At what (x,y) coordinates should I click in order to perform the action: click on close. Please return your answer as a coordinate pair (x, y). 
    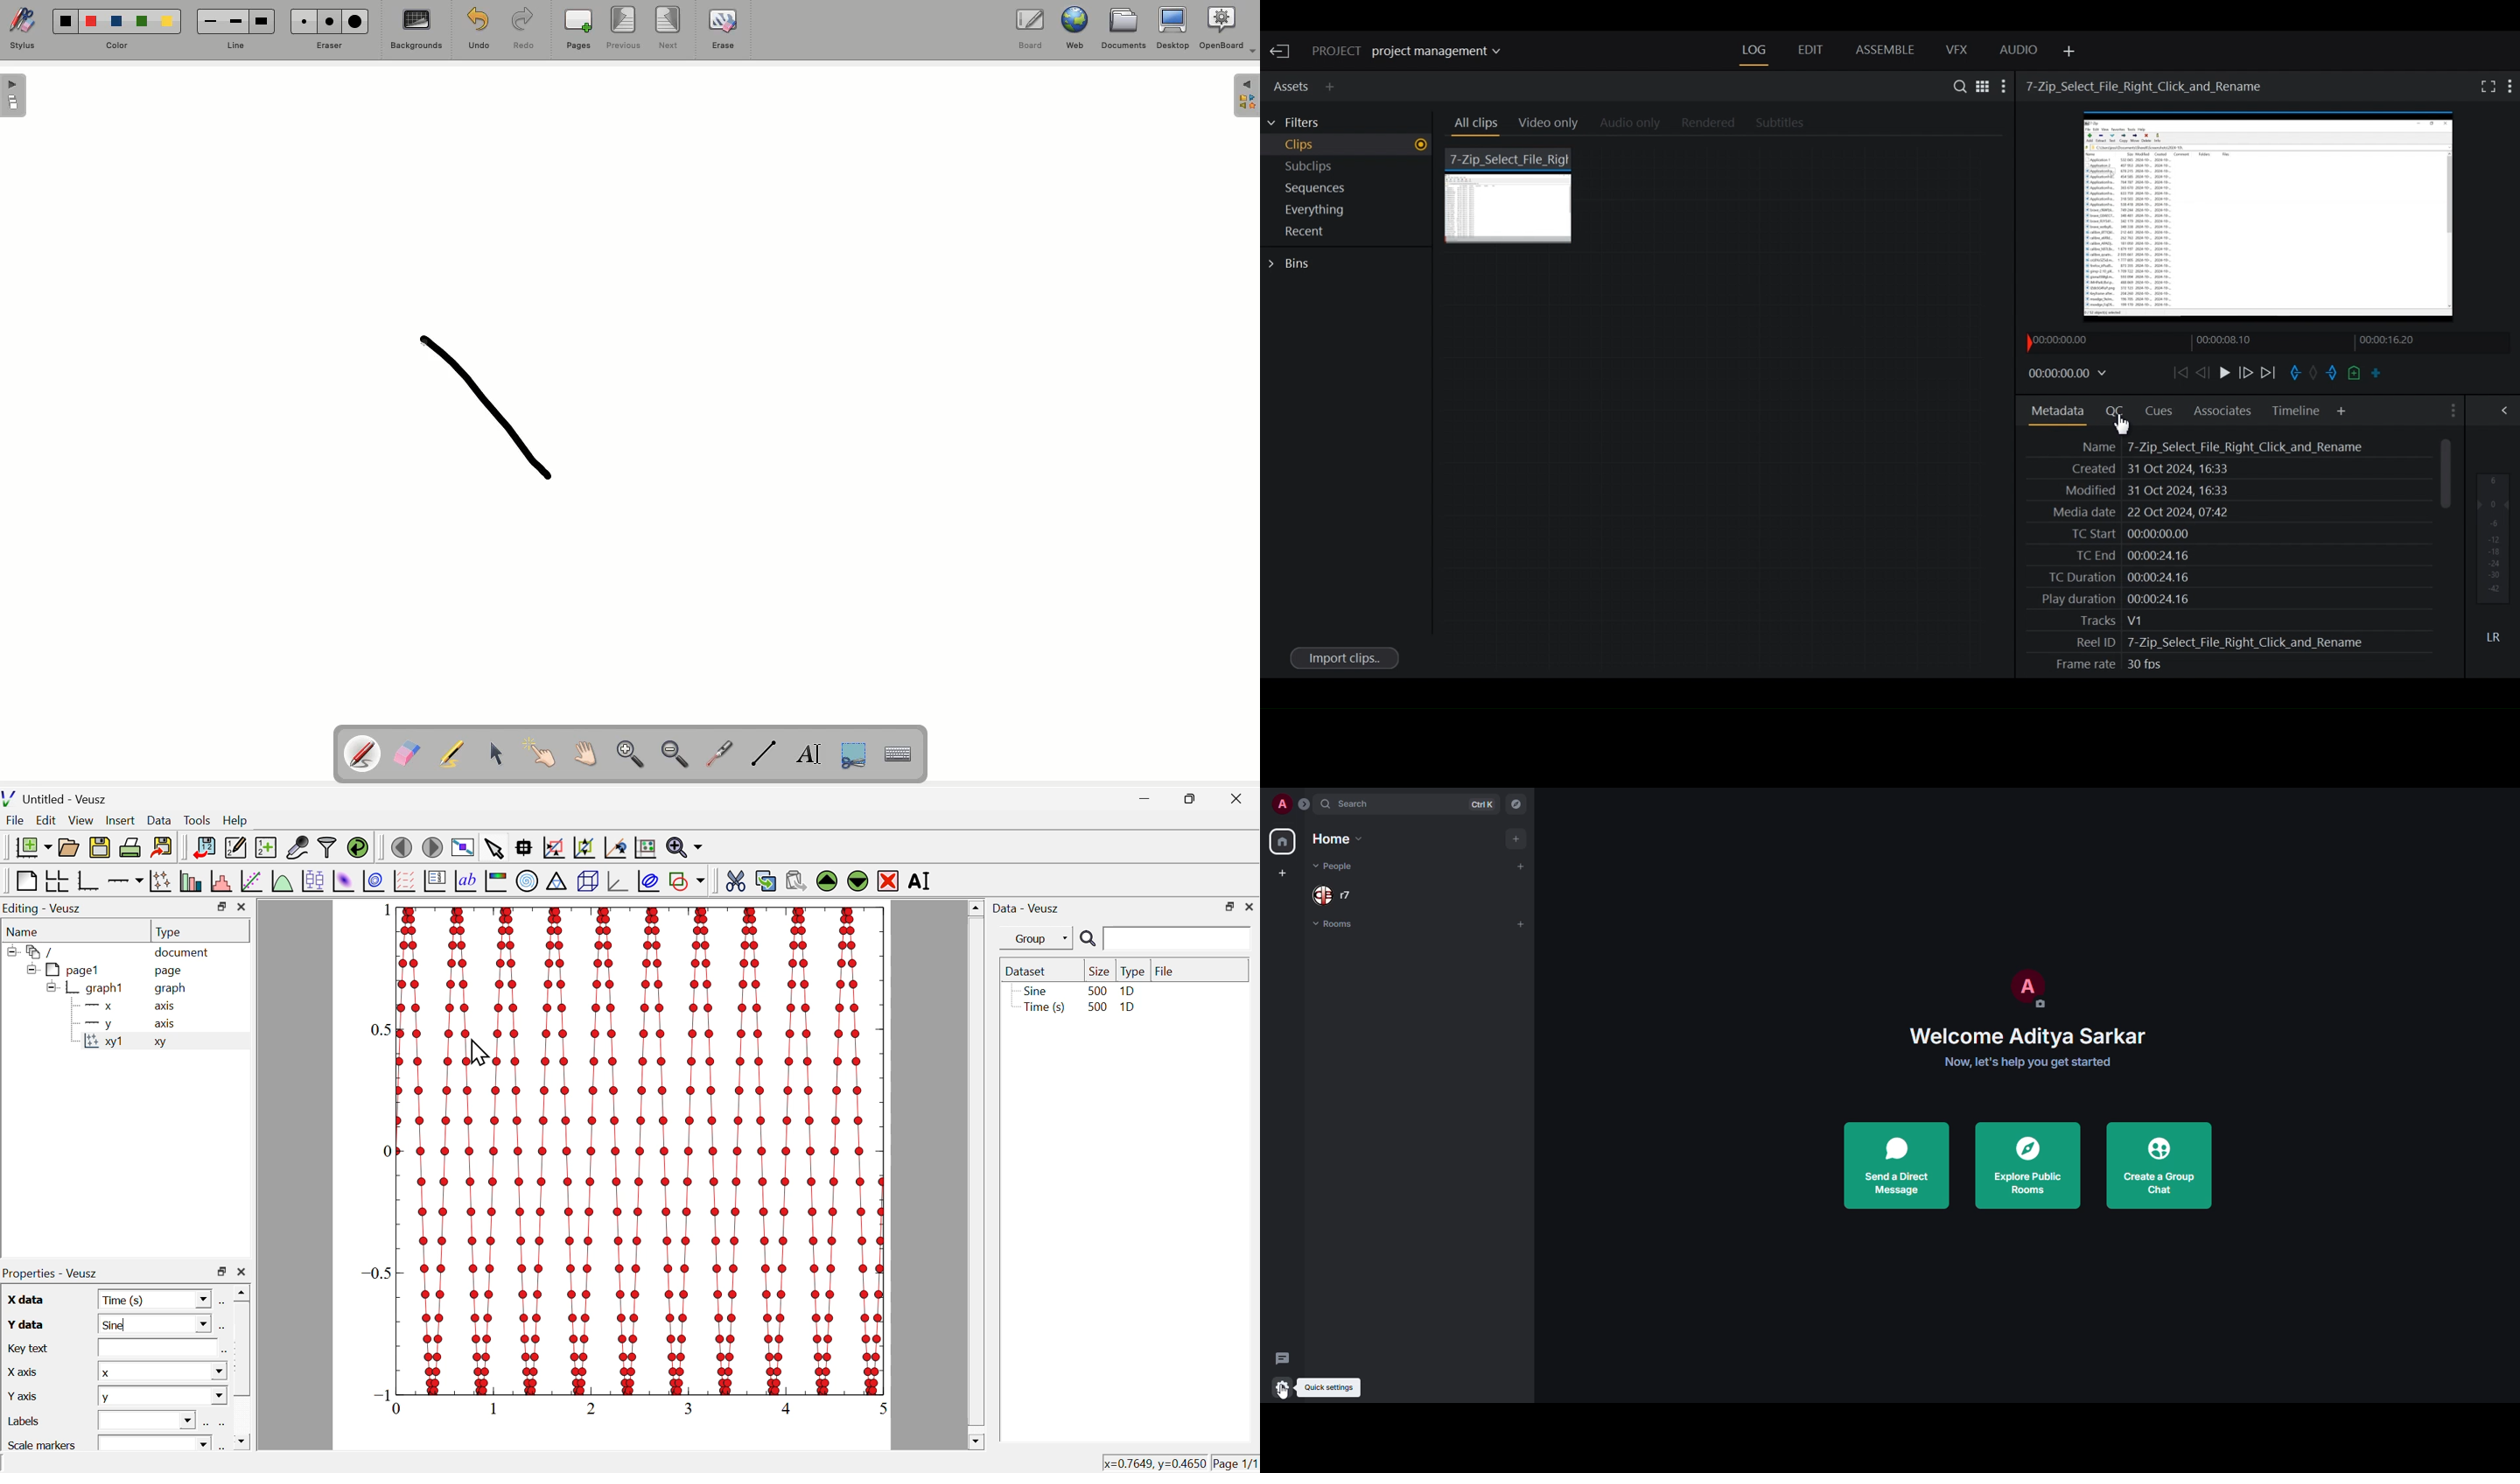
    Looking at the image, I should click on (241, 1272).